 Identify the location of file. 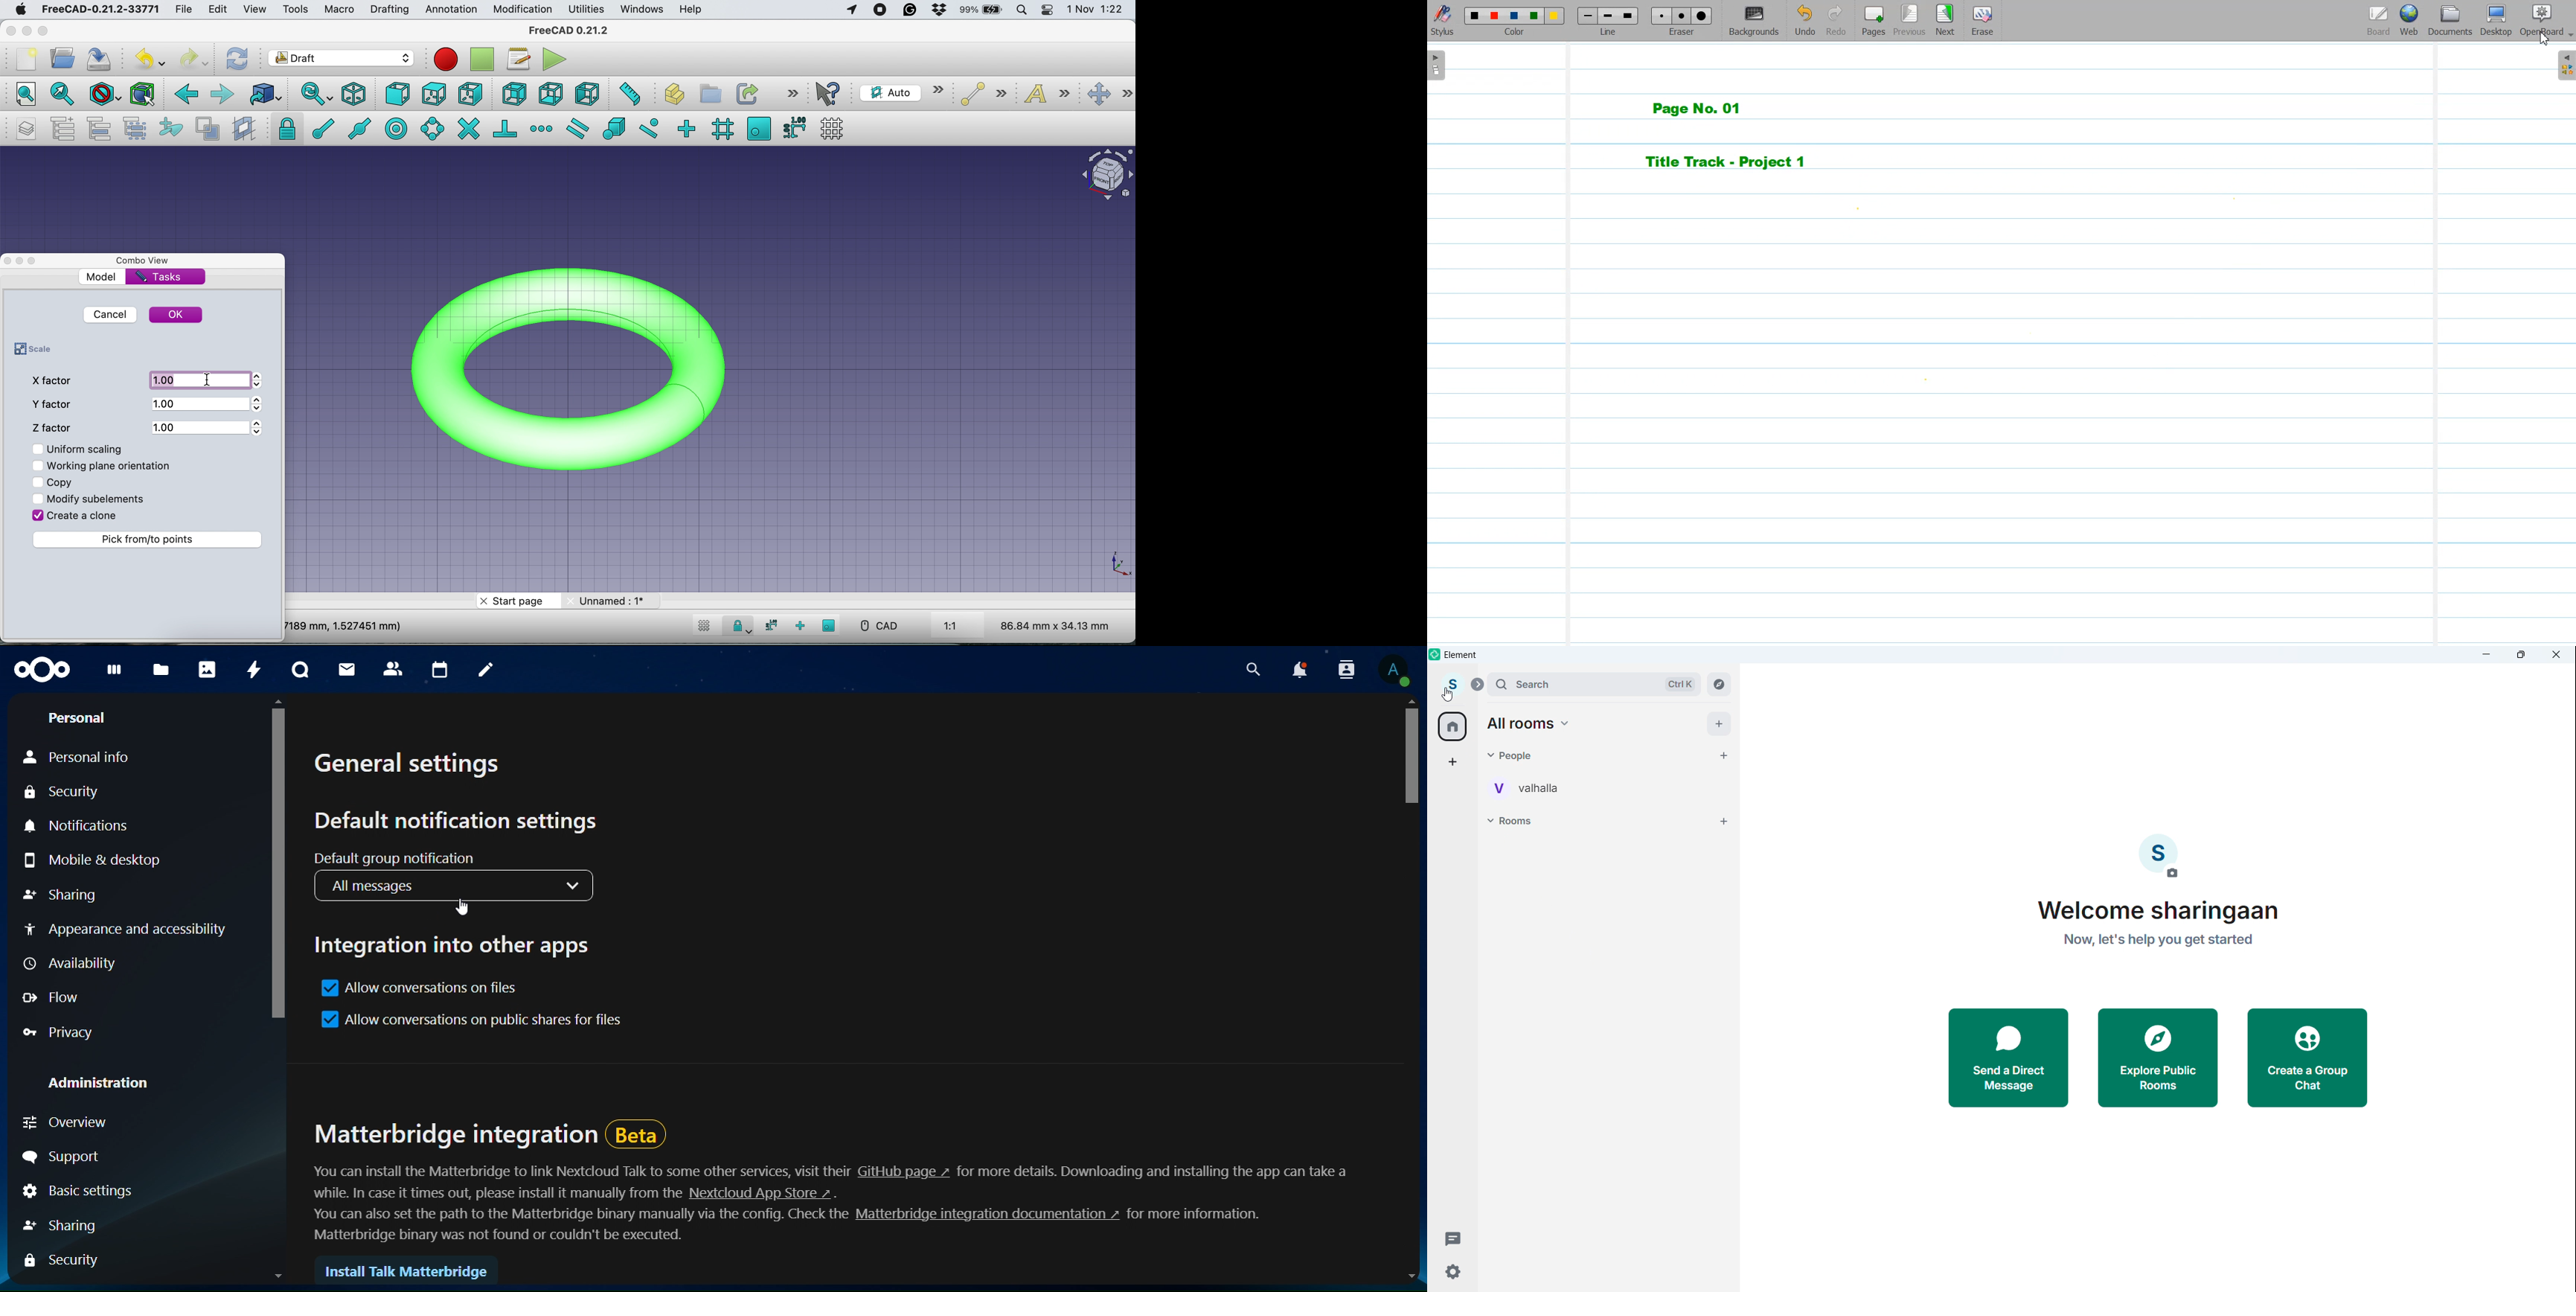
(187, 9).